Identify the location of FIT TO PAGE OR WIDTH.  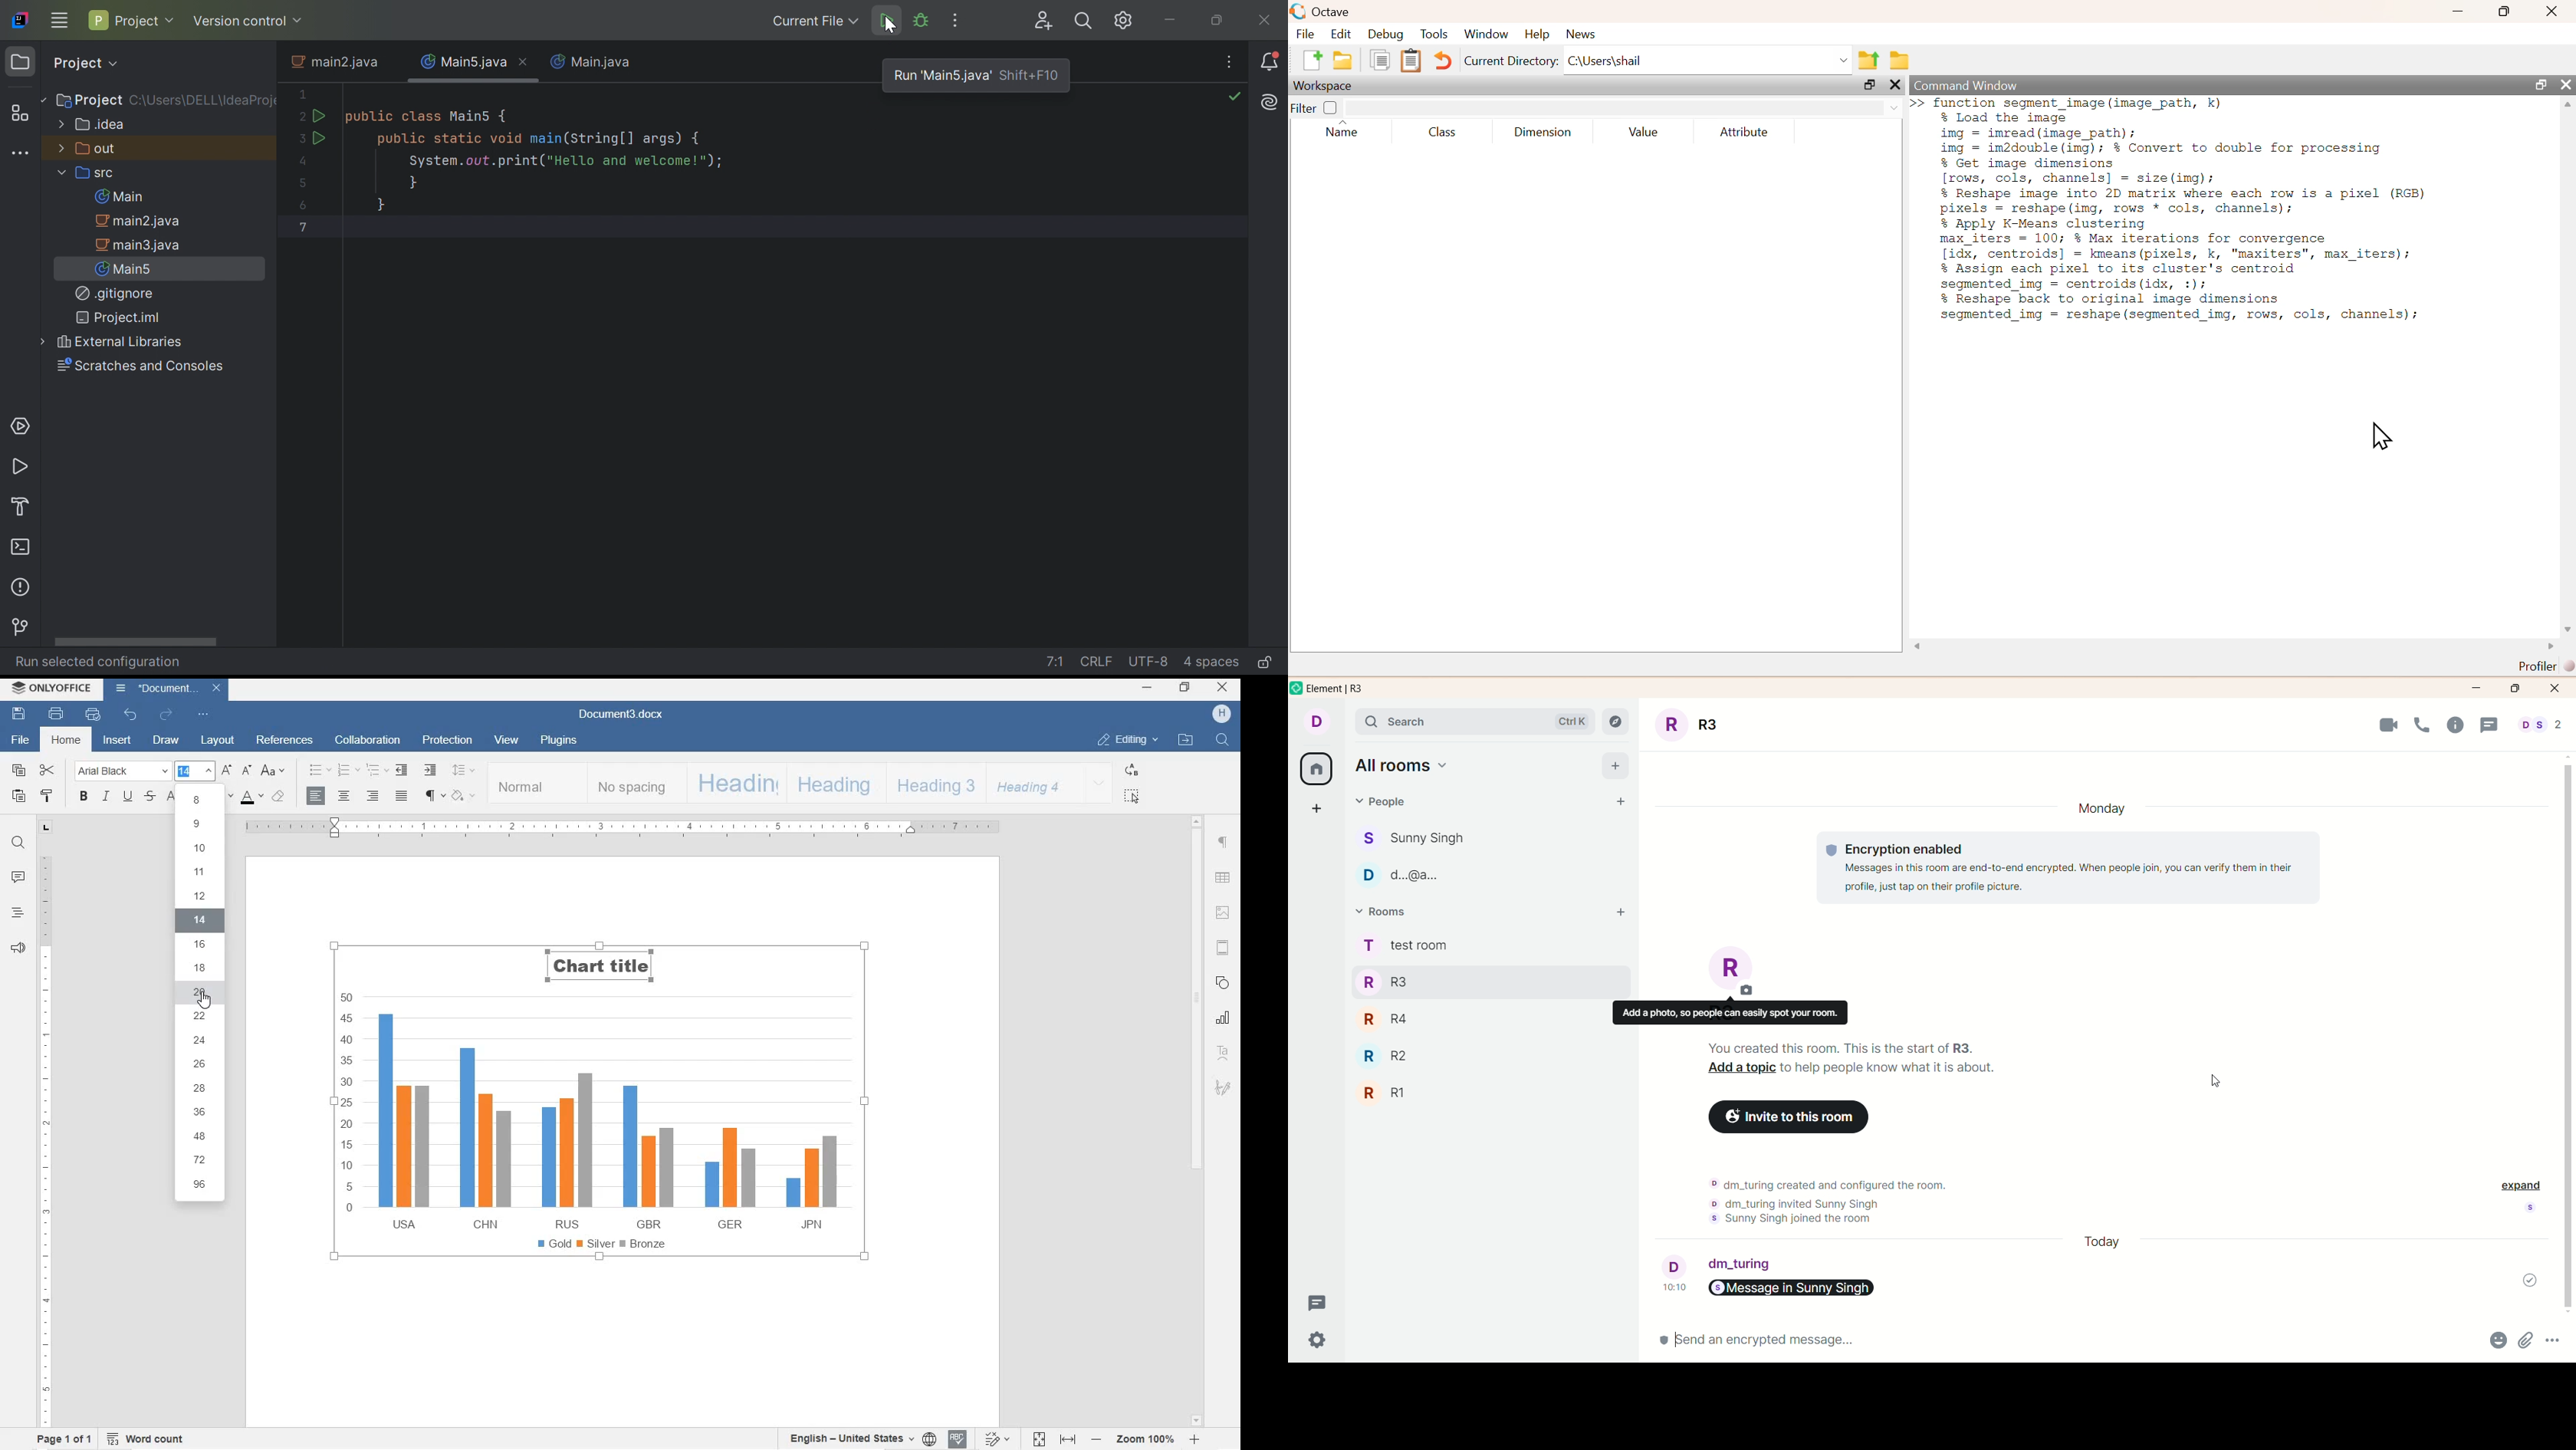
(1053, 1438).